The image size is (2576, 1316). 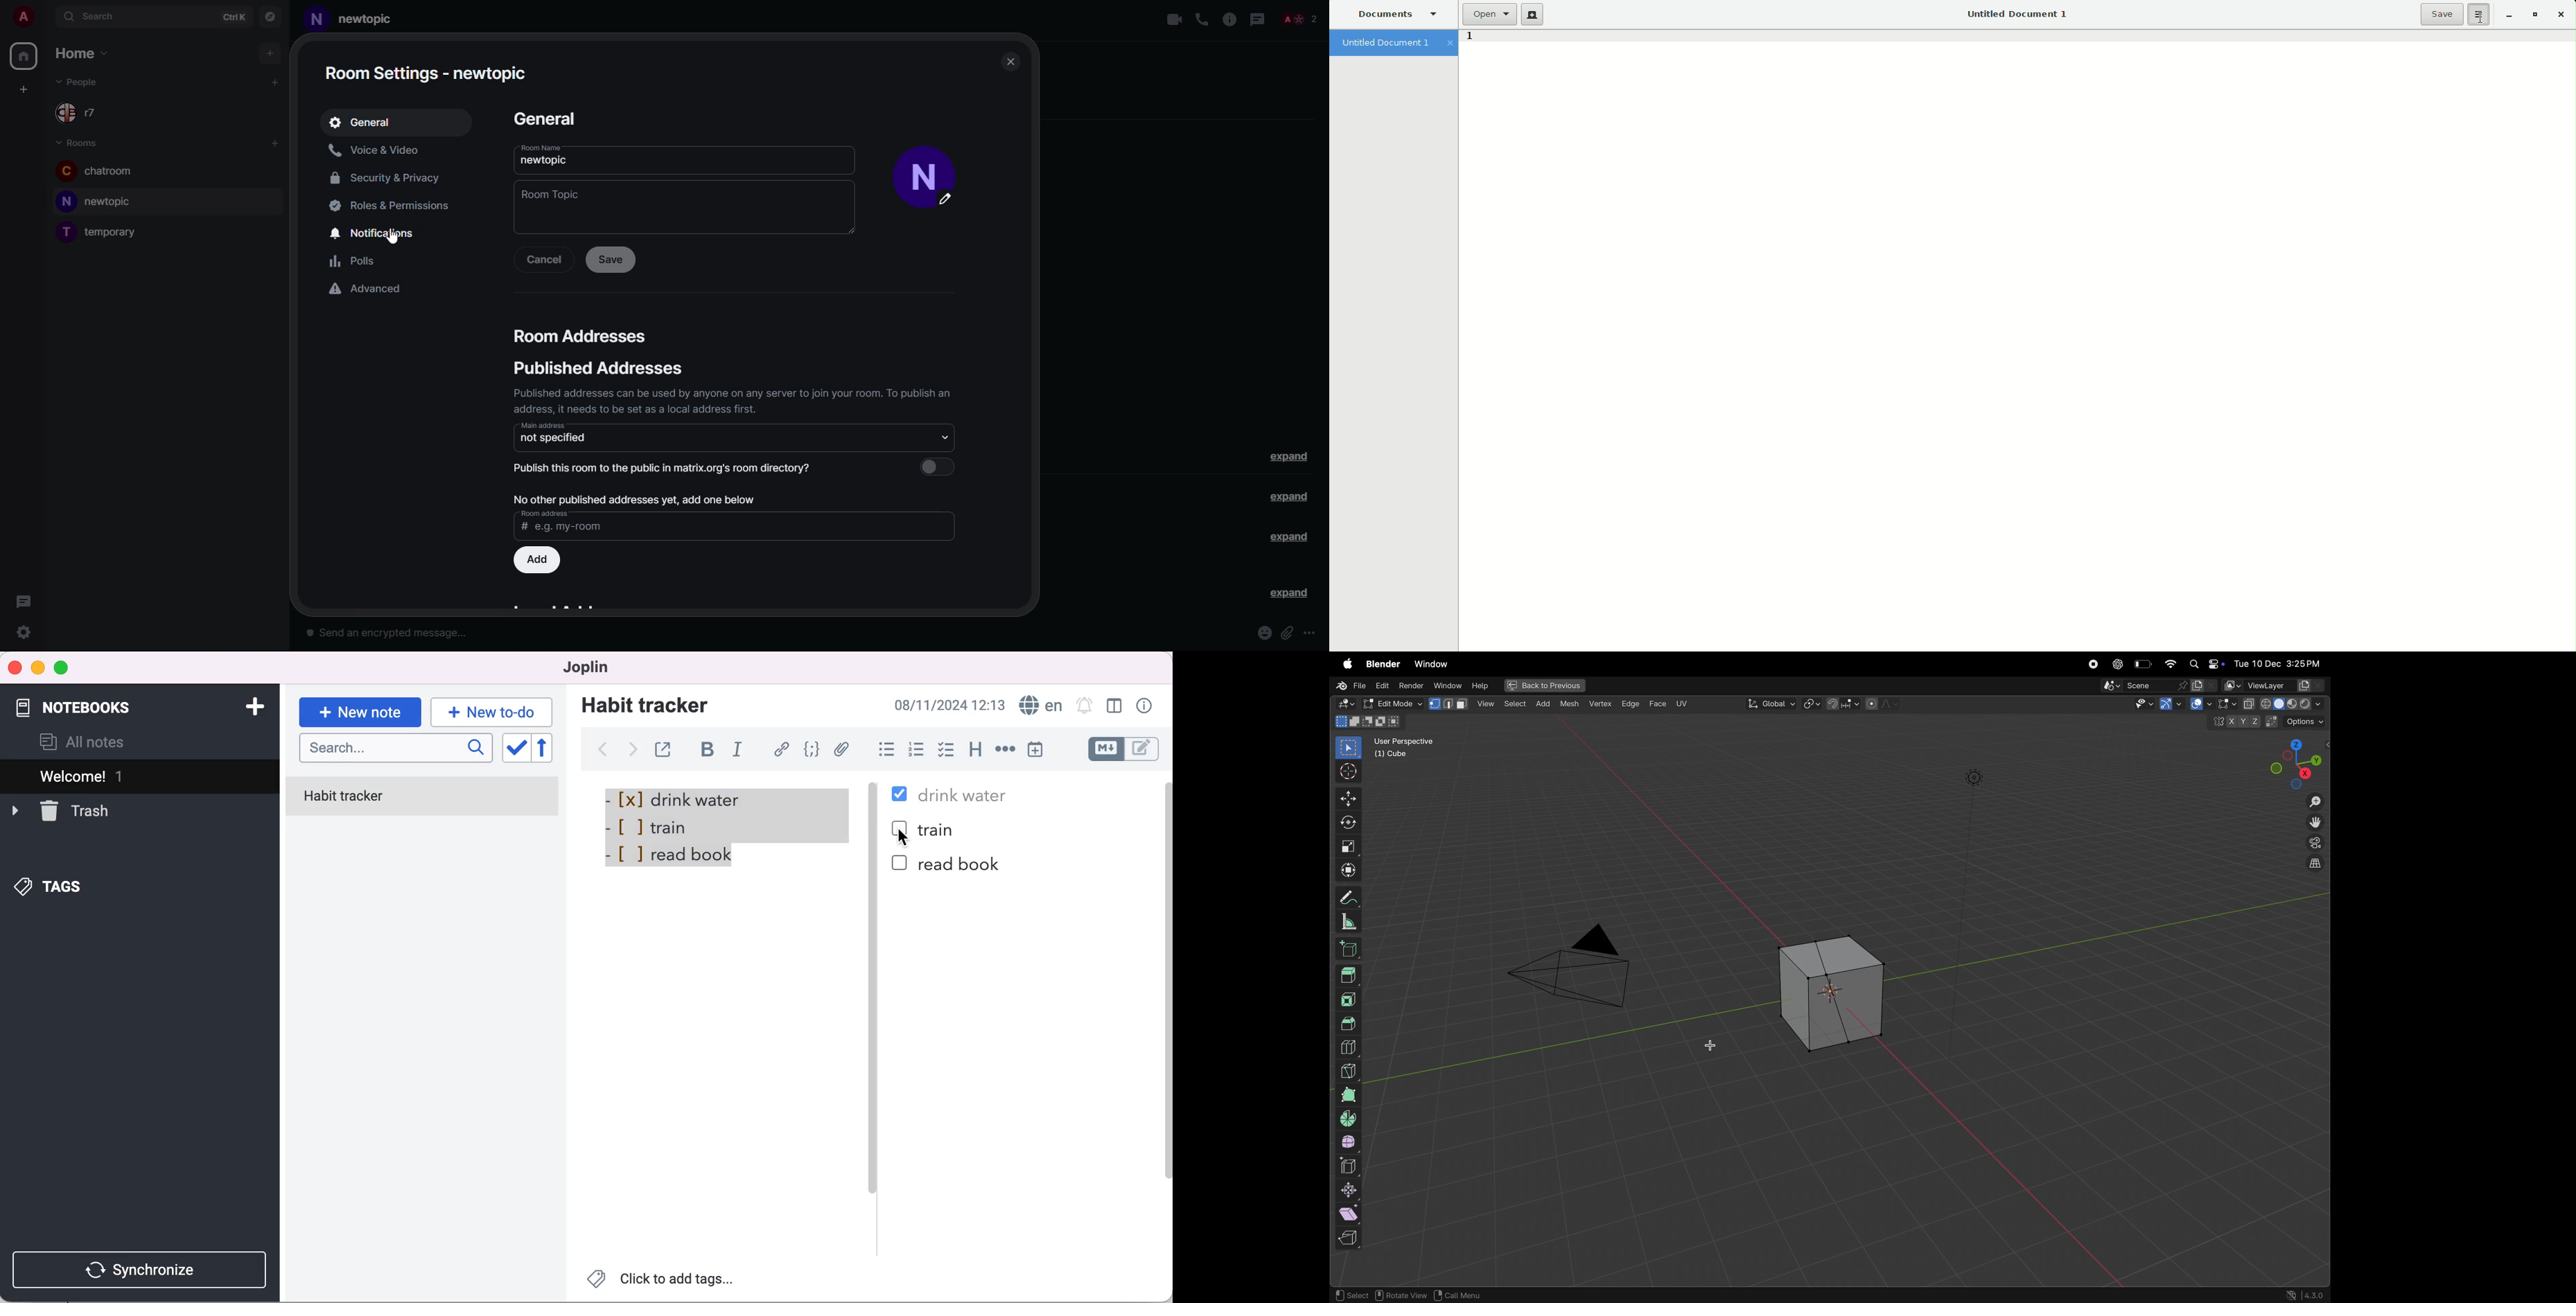 I want to click on italic, so click(x=741, y=751).